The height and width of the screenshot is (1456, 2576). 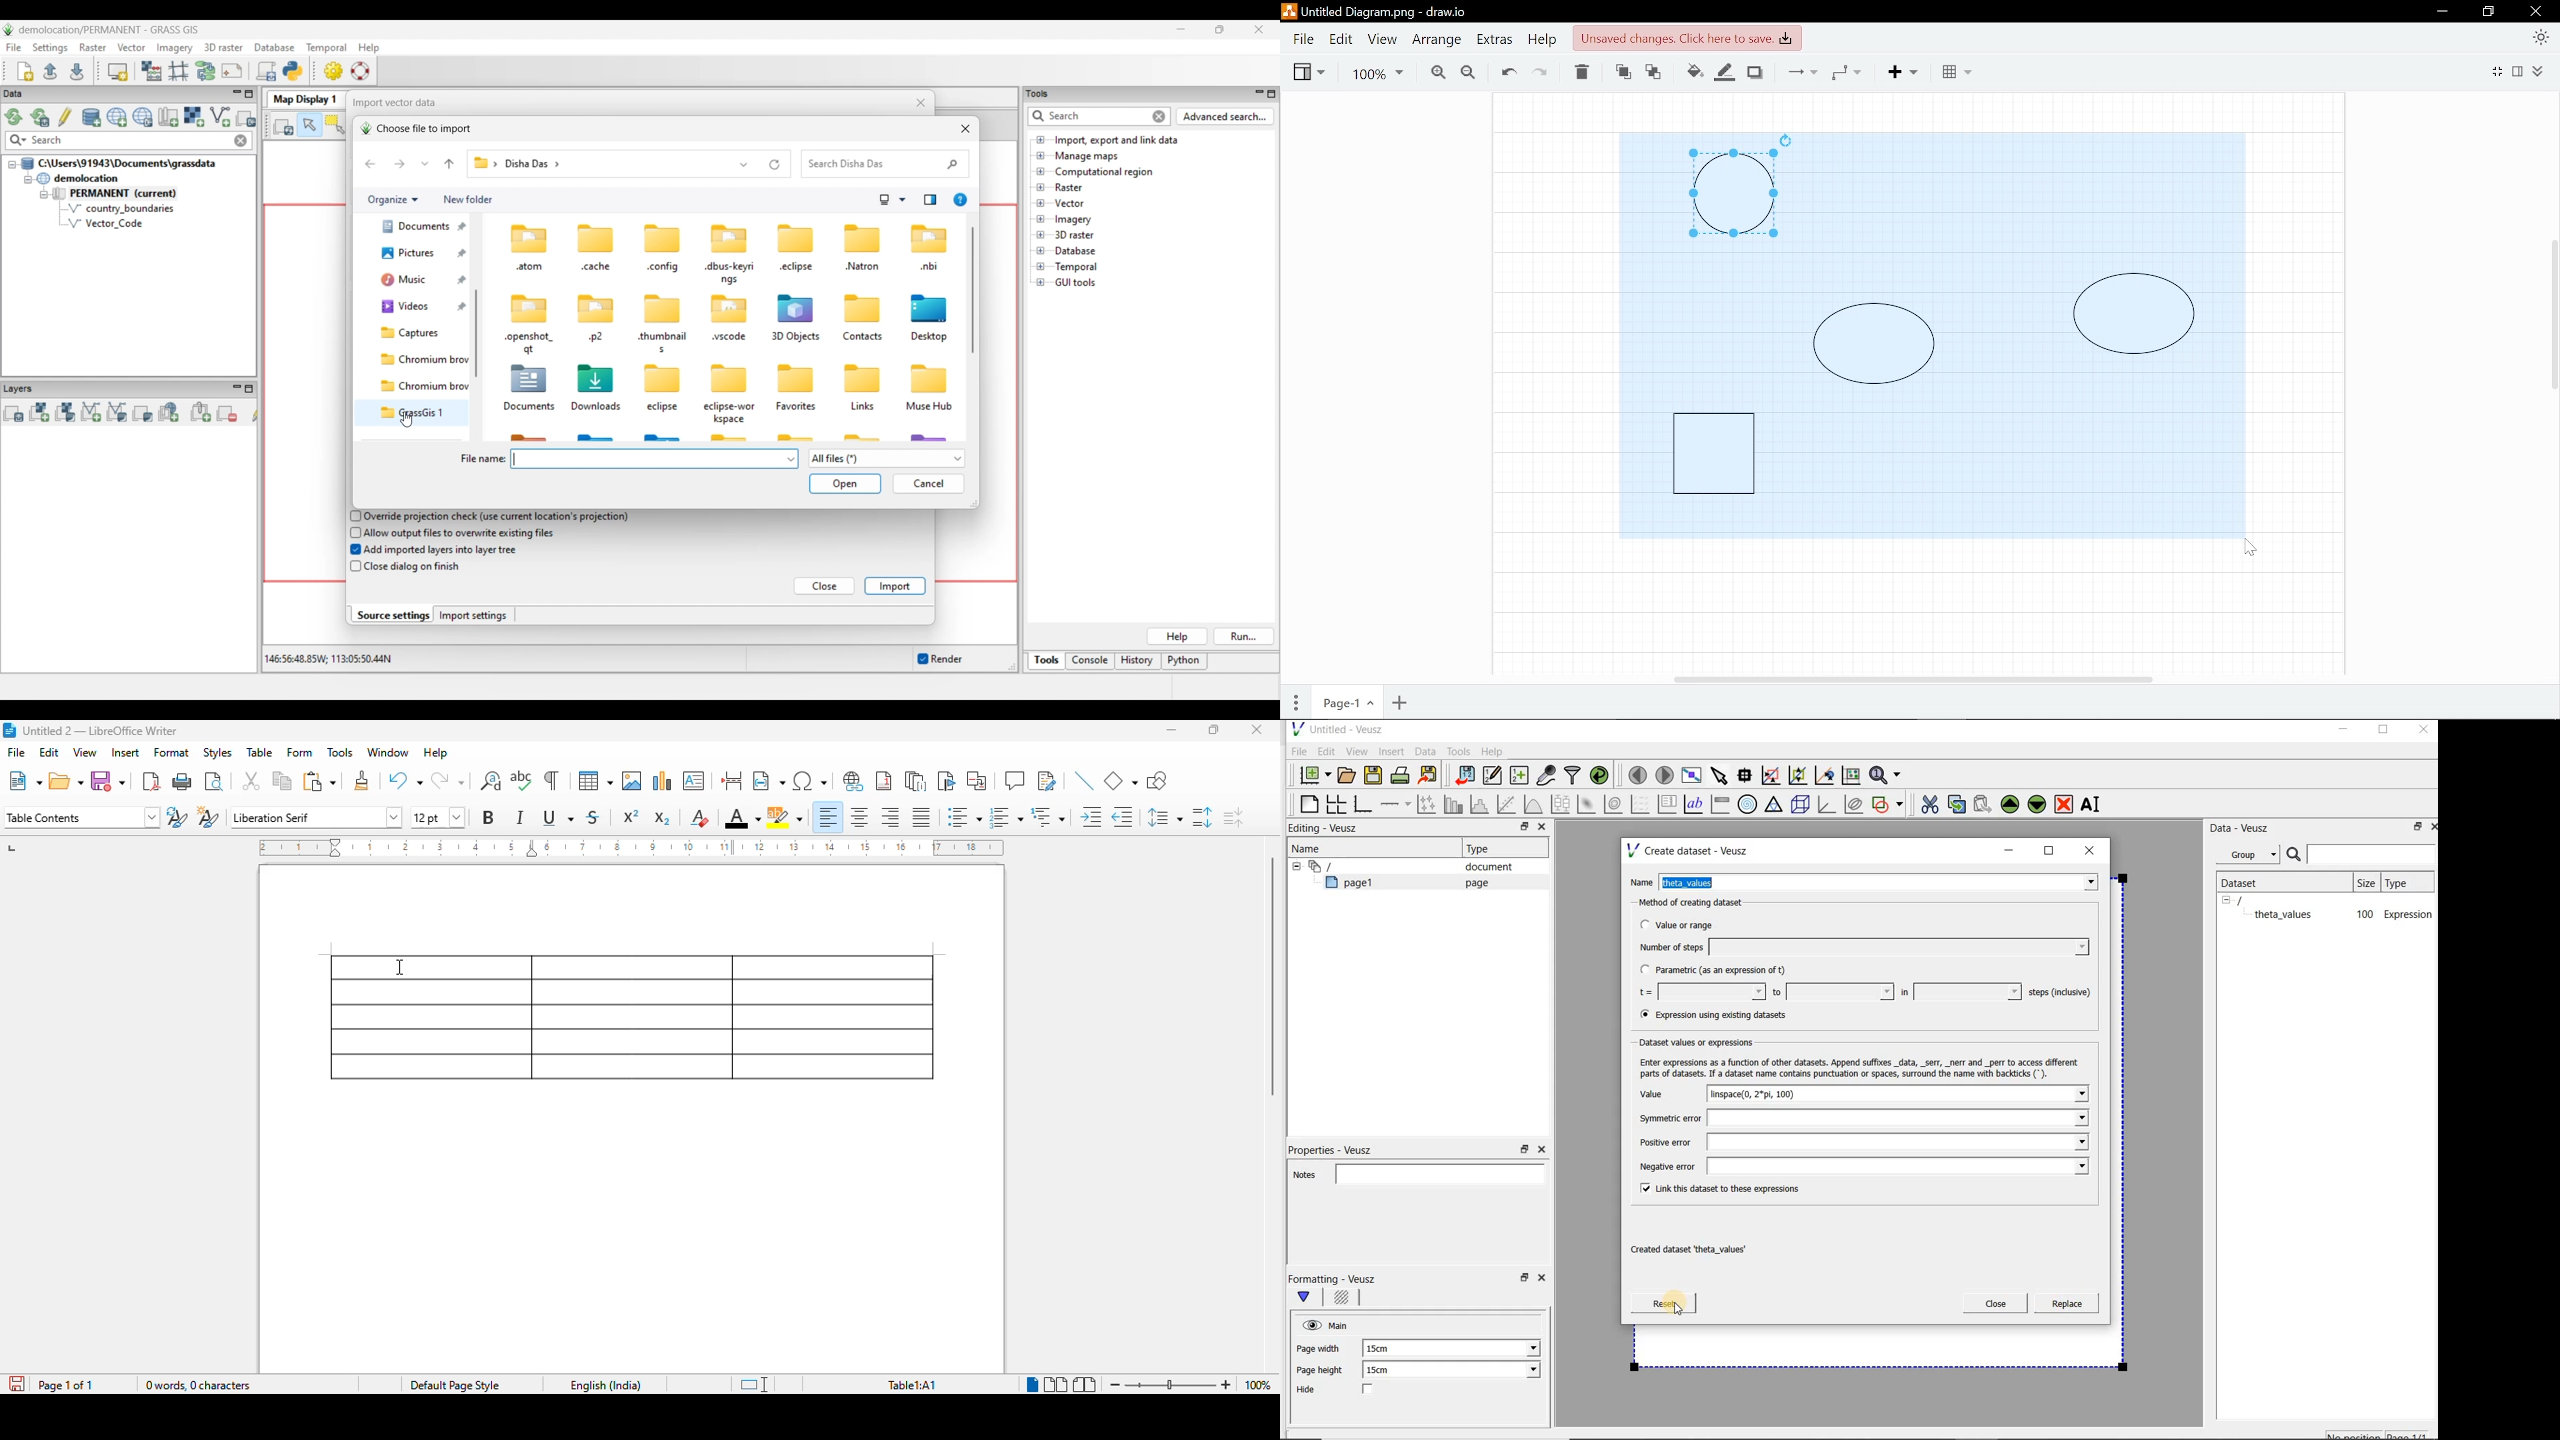 I want to click on insert comment, so click(x=1015, y=780).